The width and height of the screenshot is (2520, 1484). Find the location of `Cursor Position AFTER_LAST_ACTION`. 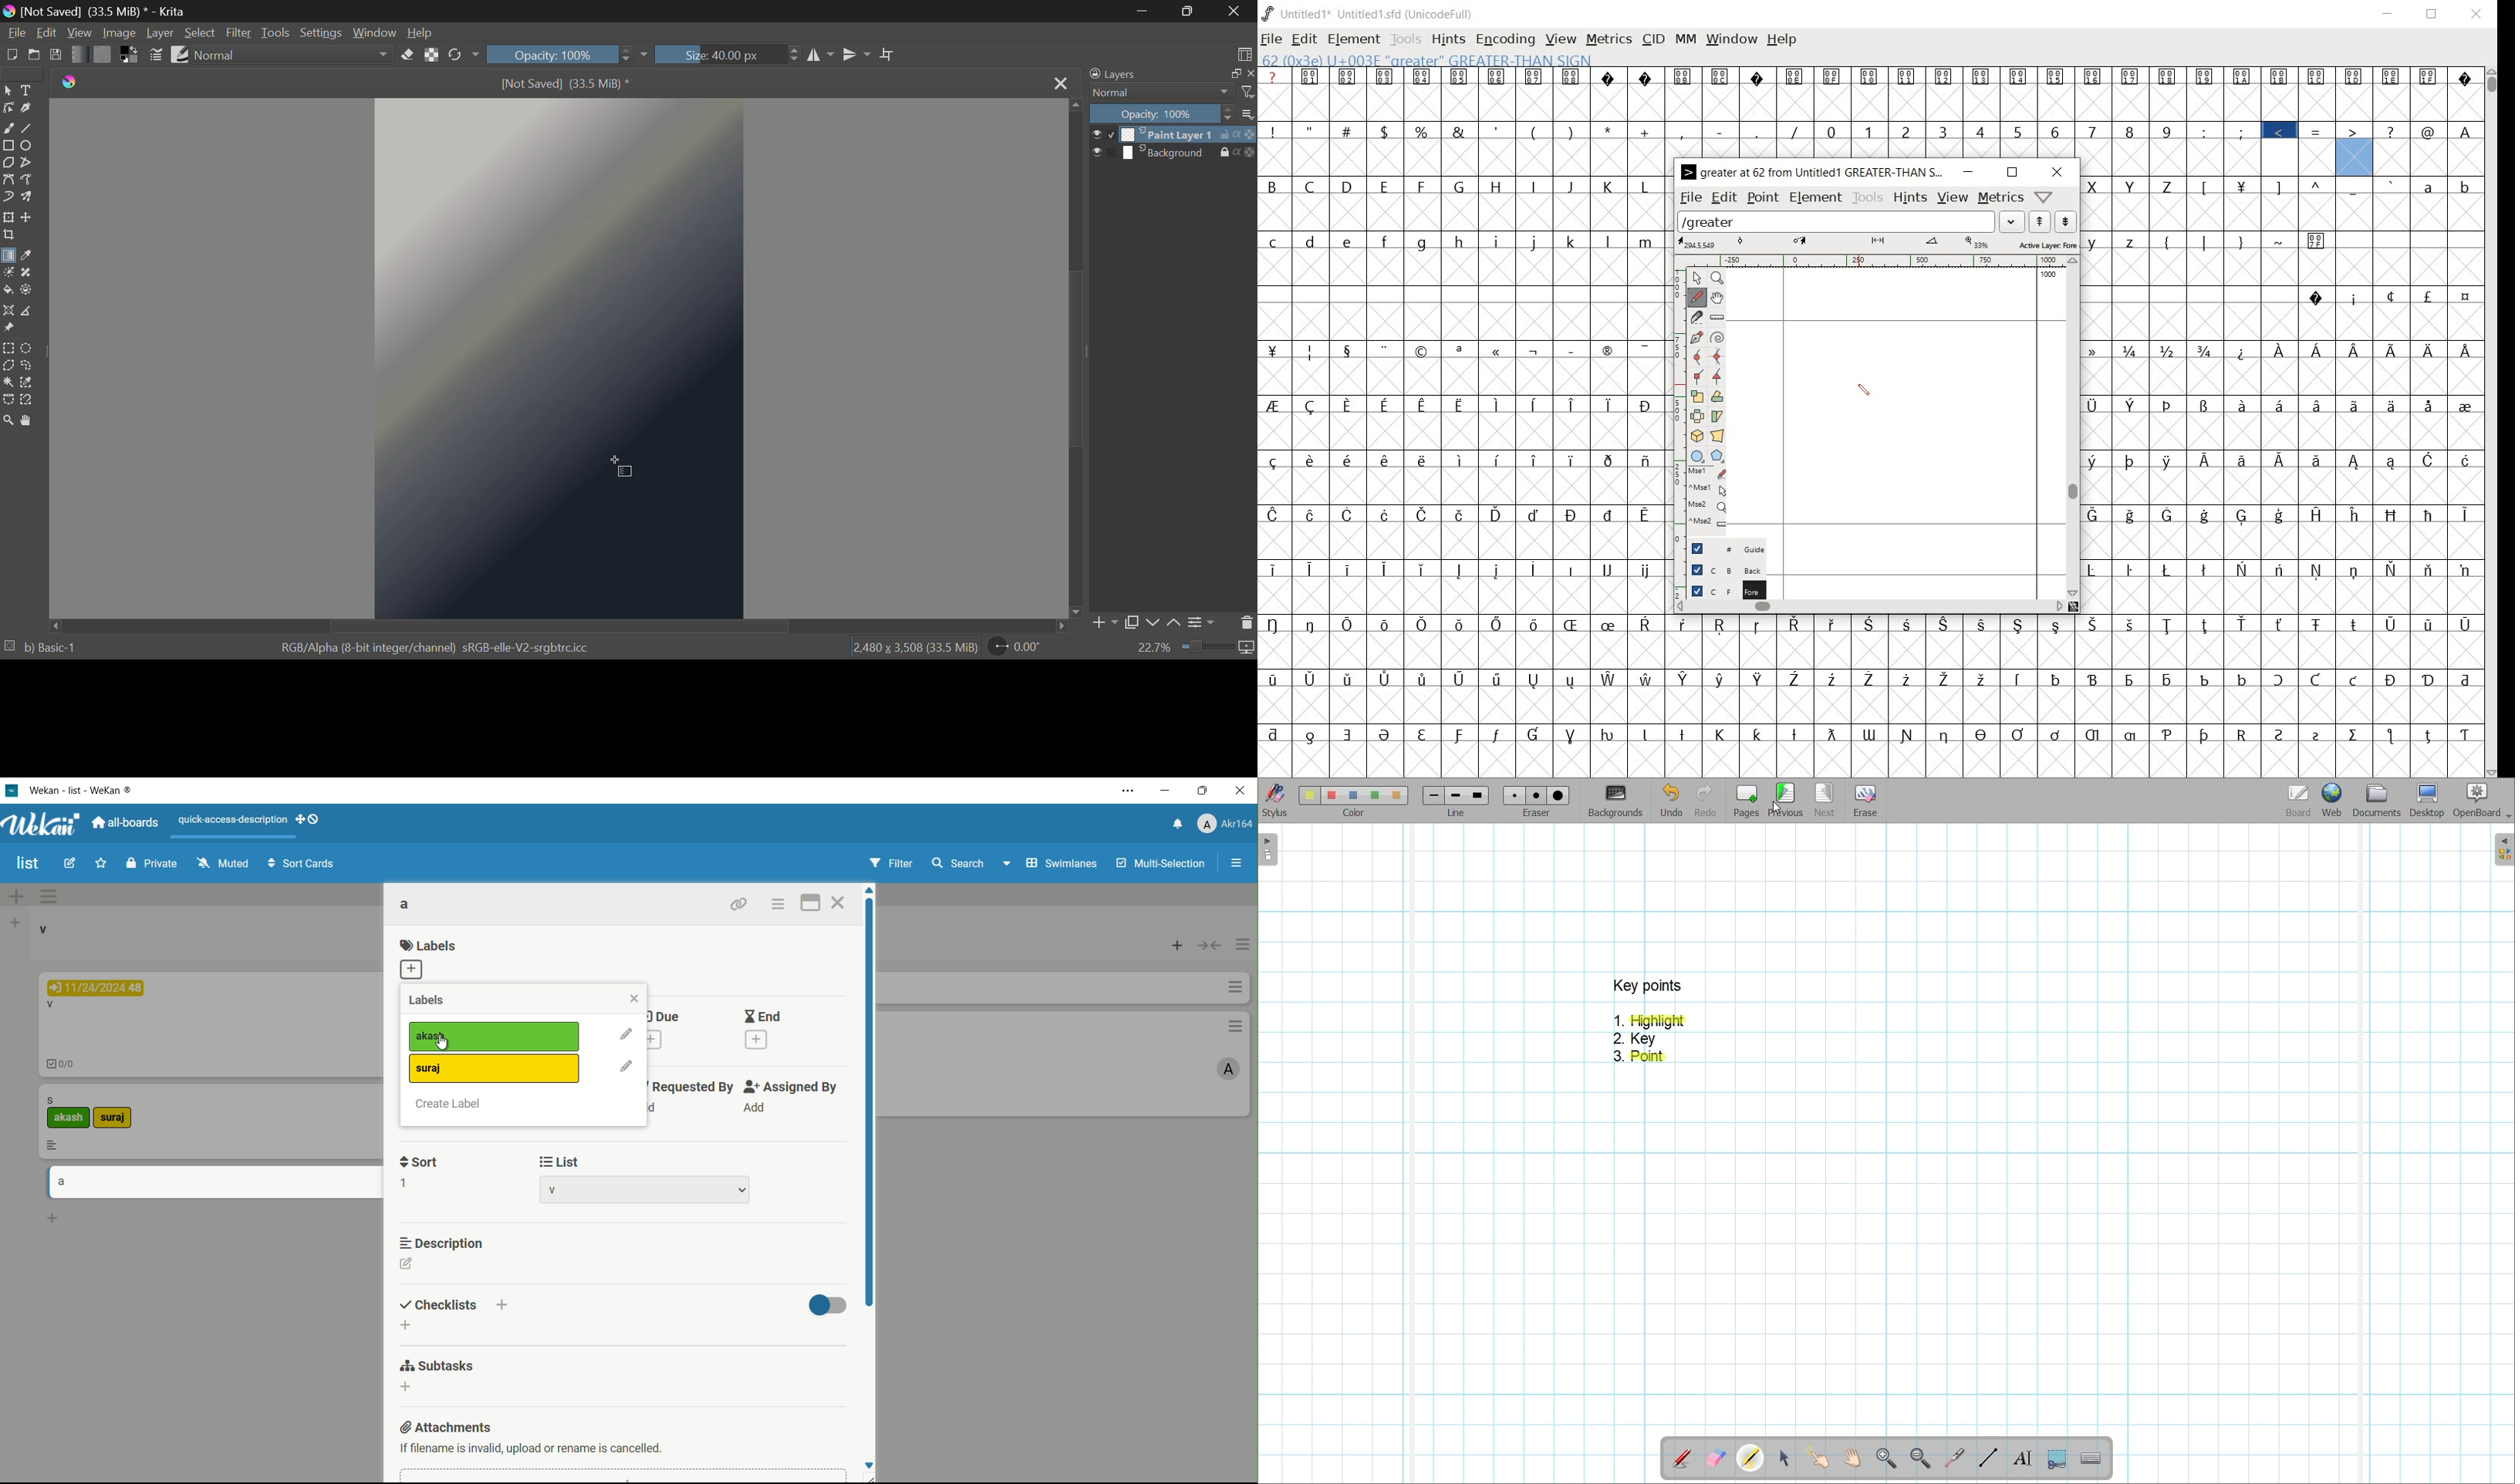

Cursor Position AFTER_LAST_ACTION is located at coordinates (625, 466).